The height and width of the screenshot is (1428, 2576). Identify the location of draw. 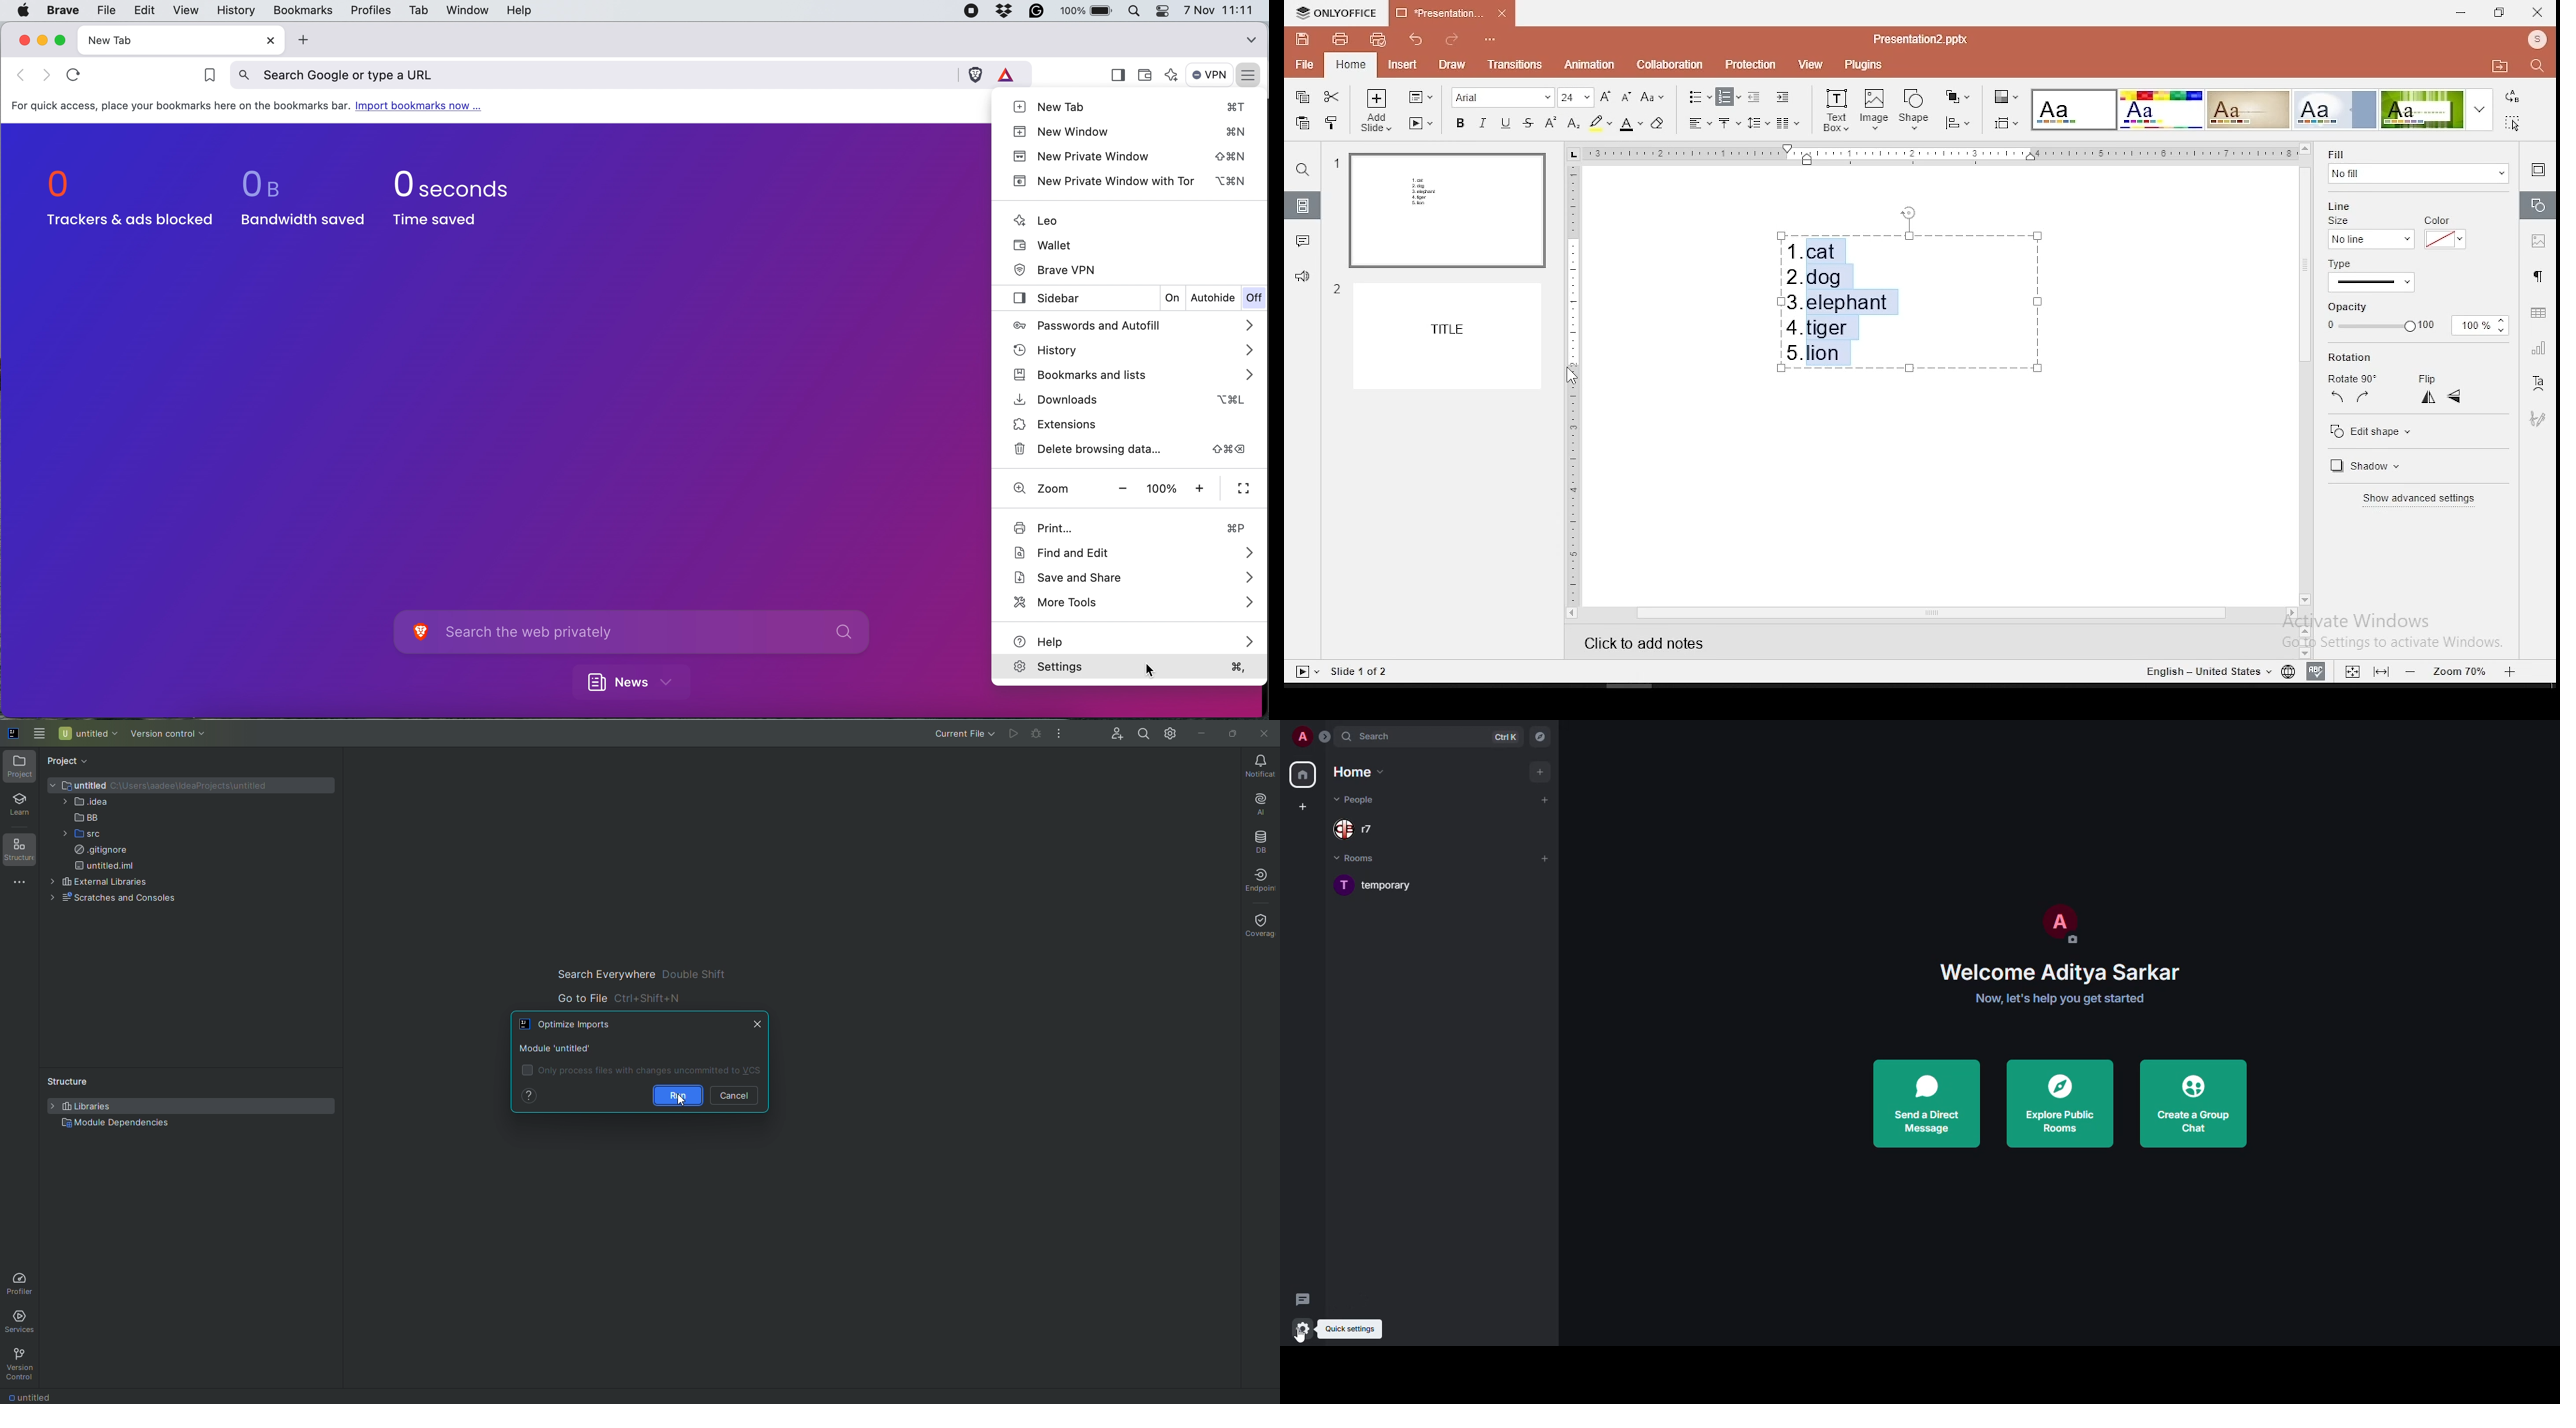
(1452, 64).